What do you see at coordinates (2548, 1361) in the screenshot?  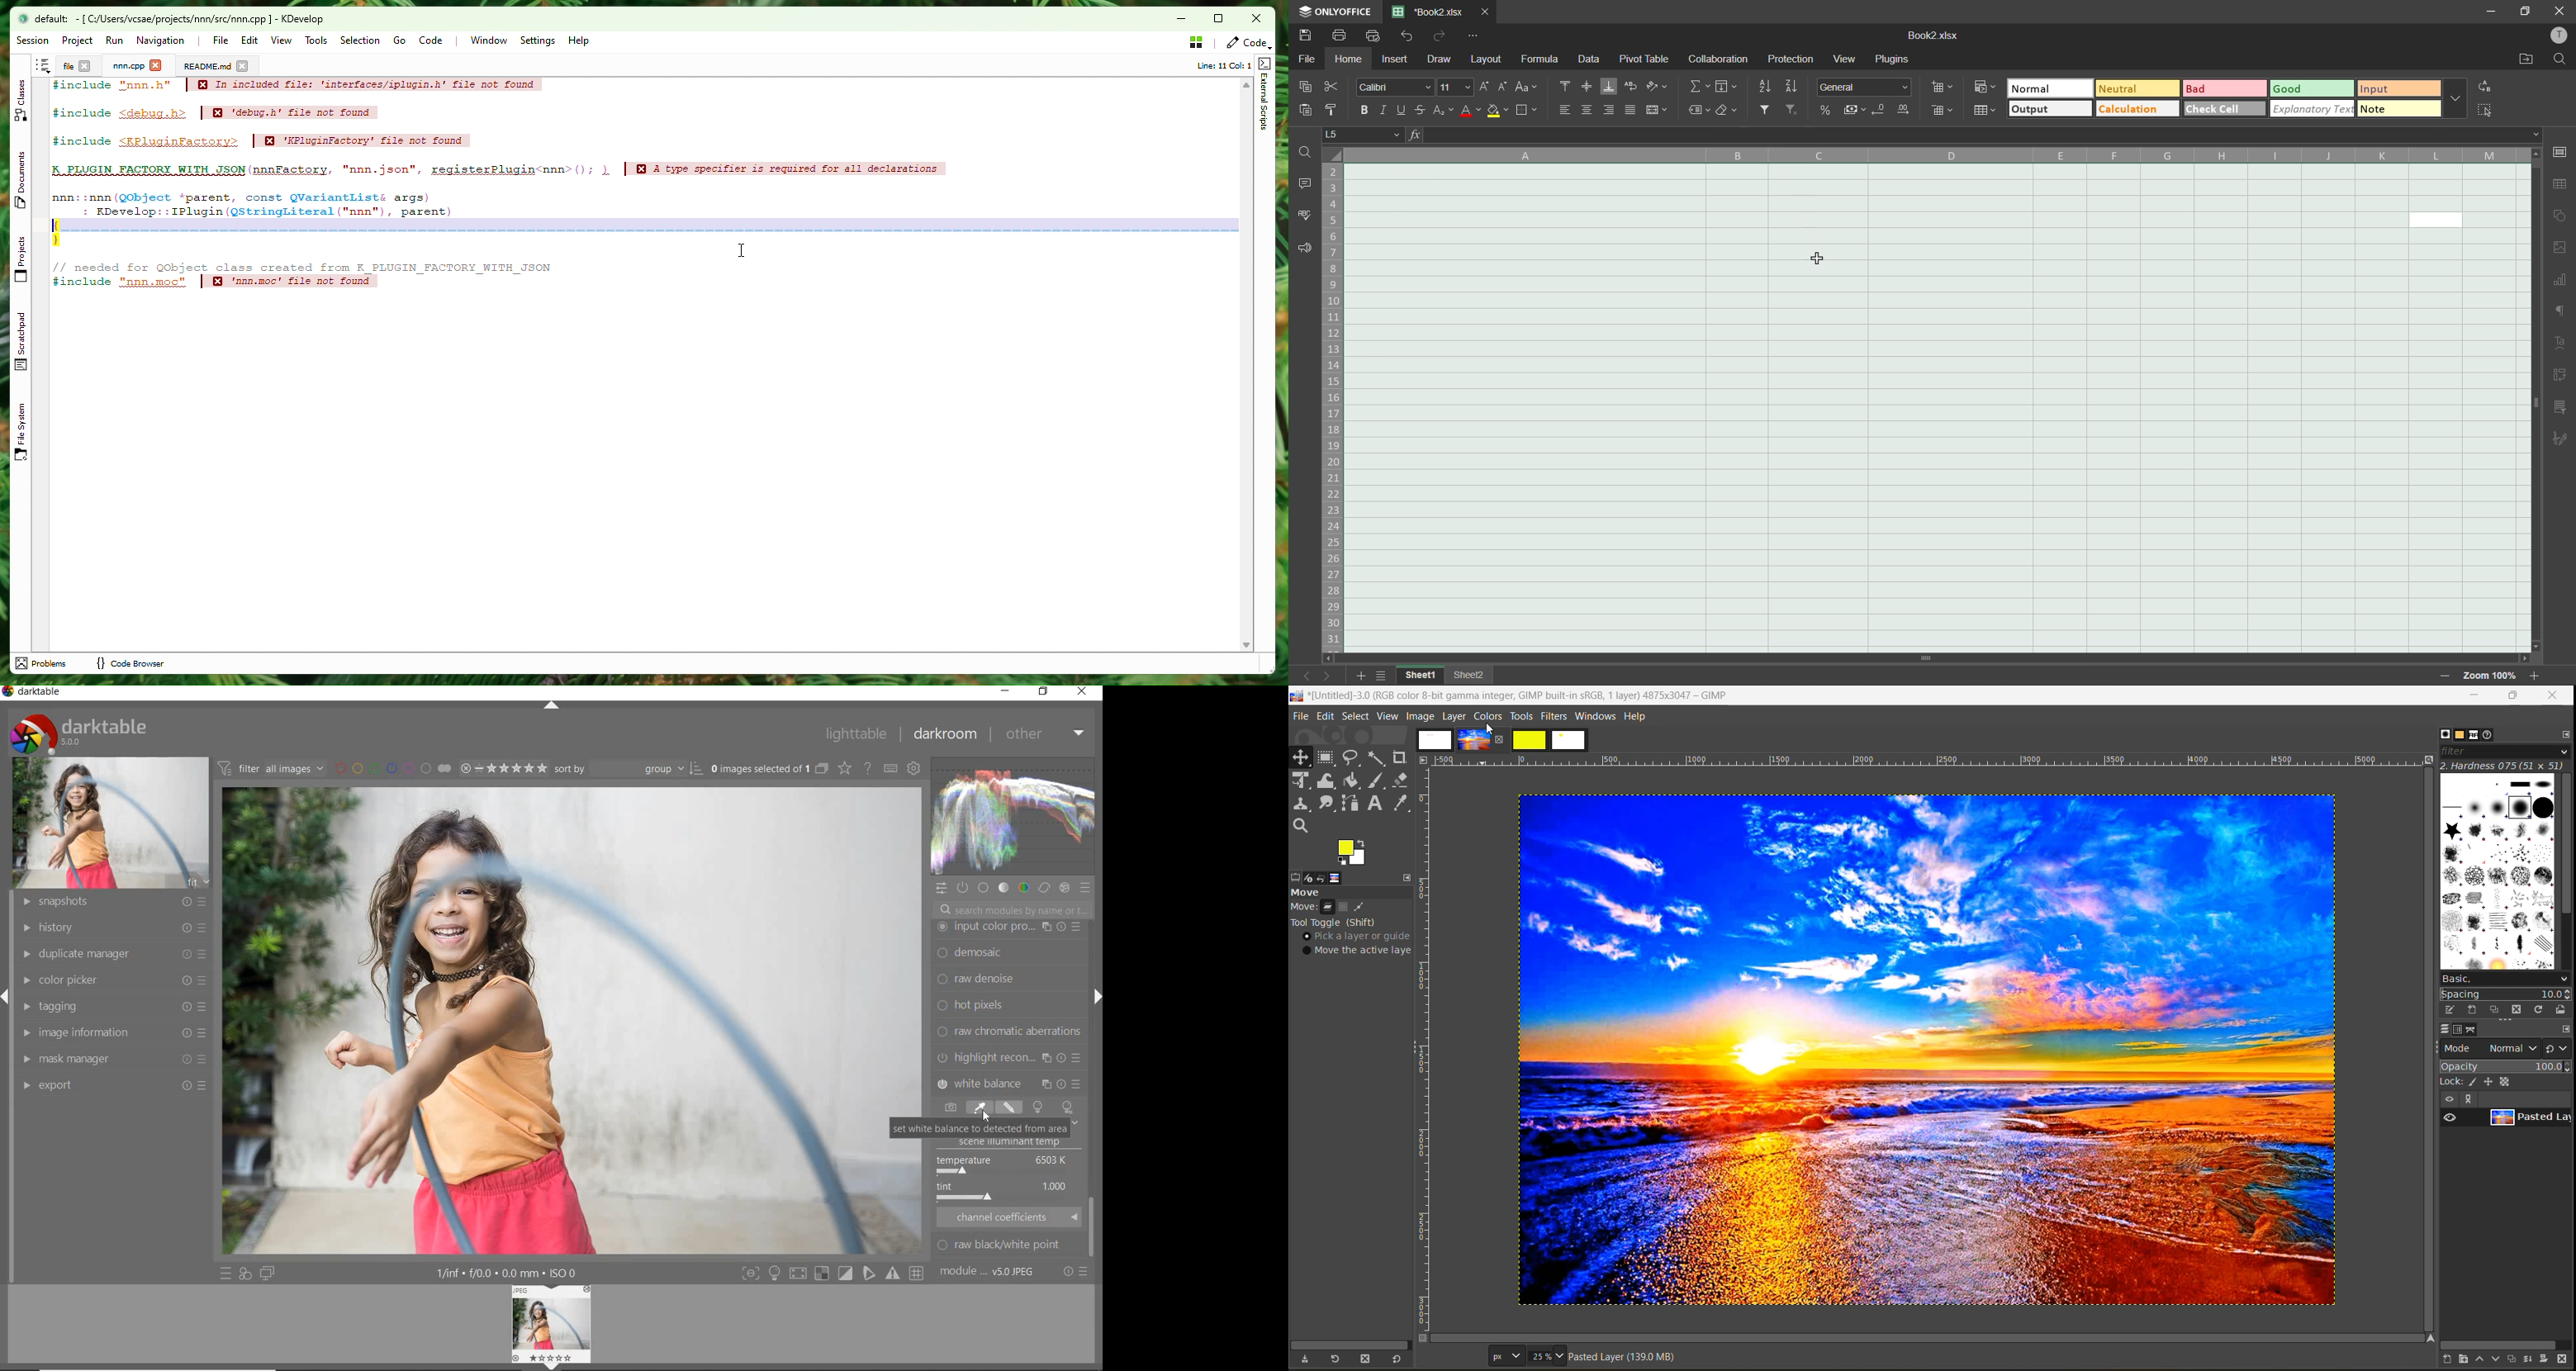 I see `add a mask` at bounding box center [2548, 1361].